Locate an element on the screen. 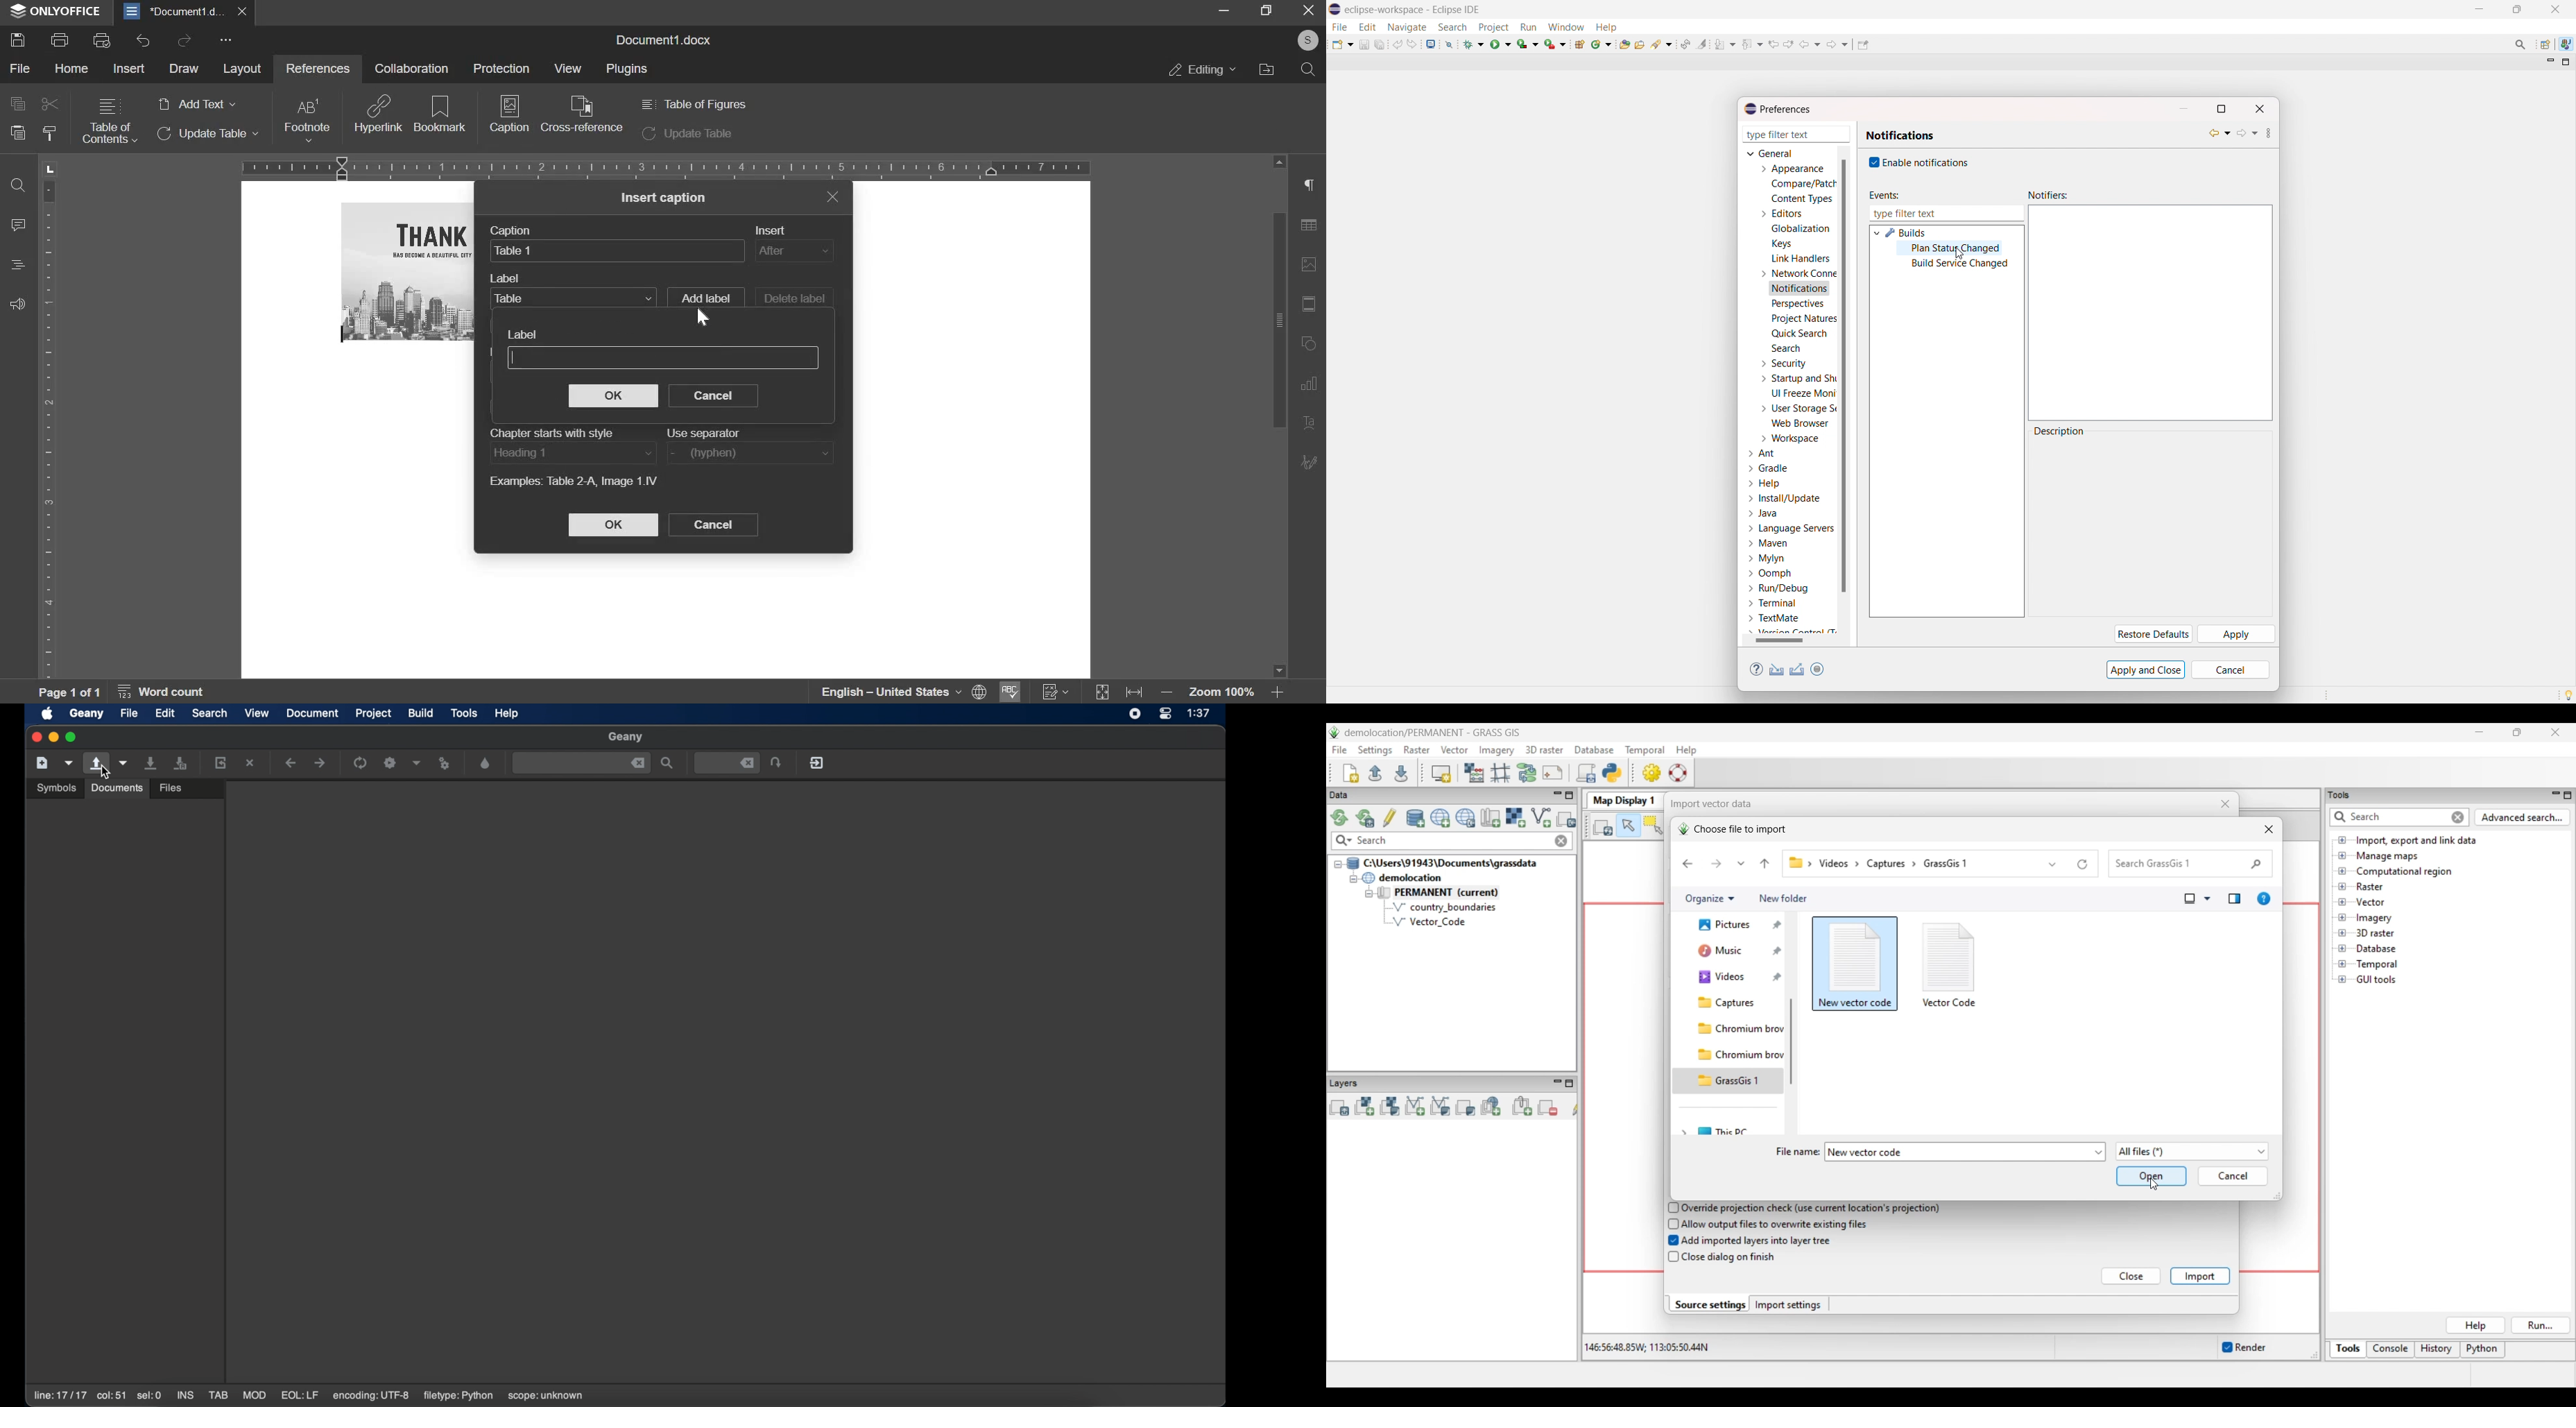  L is located at coordinates (52, 168).